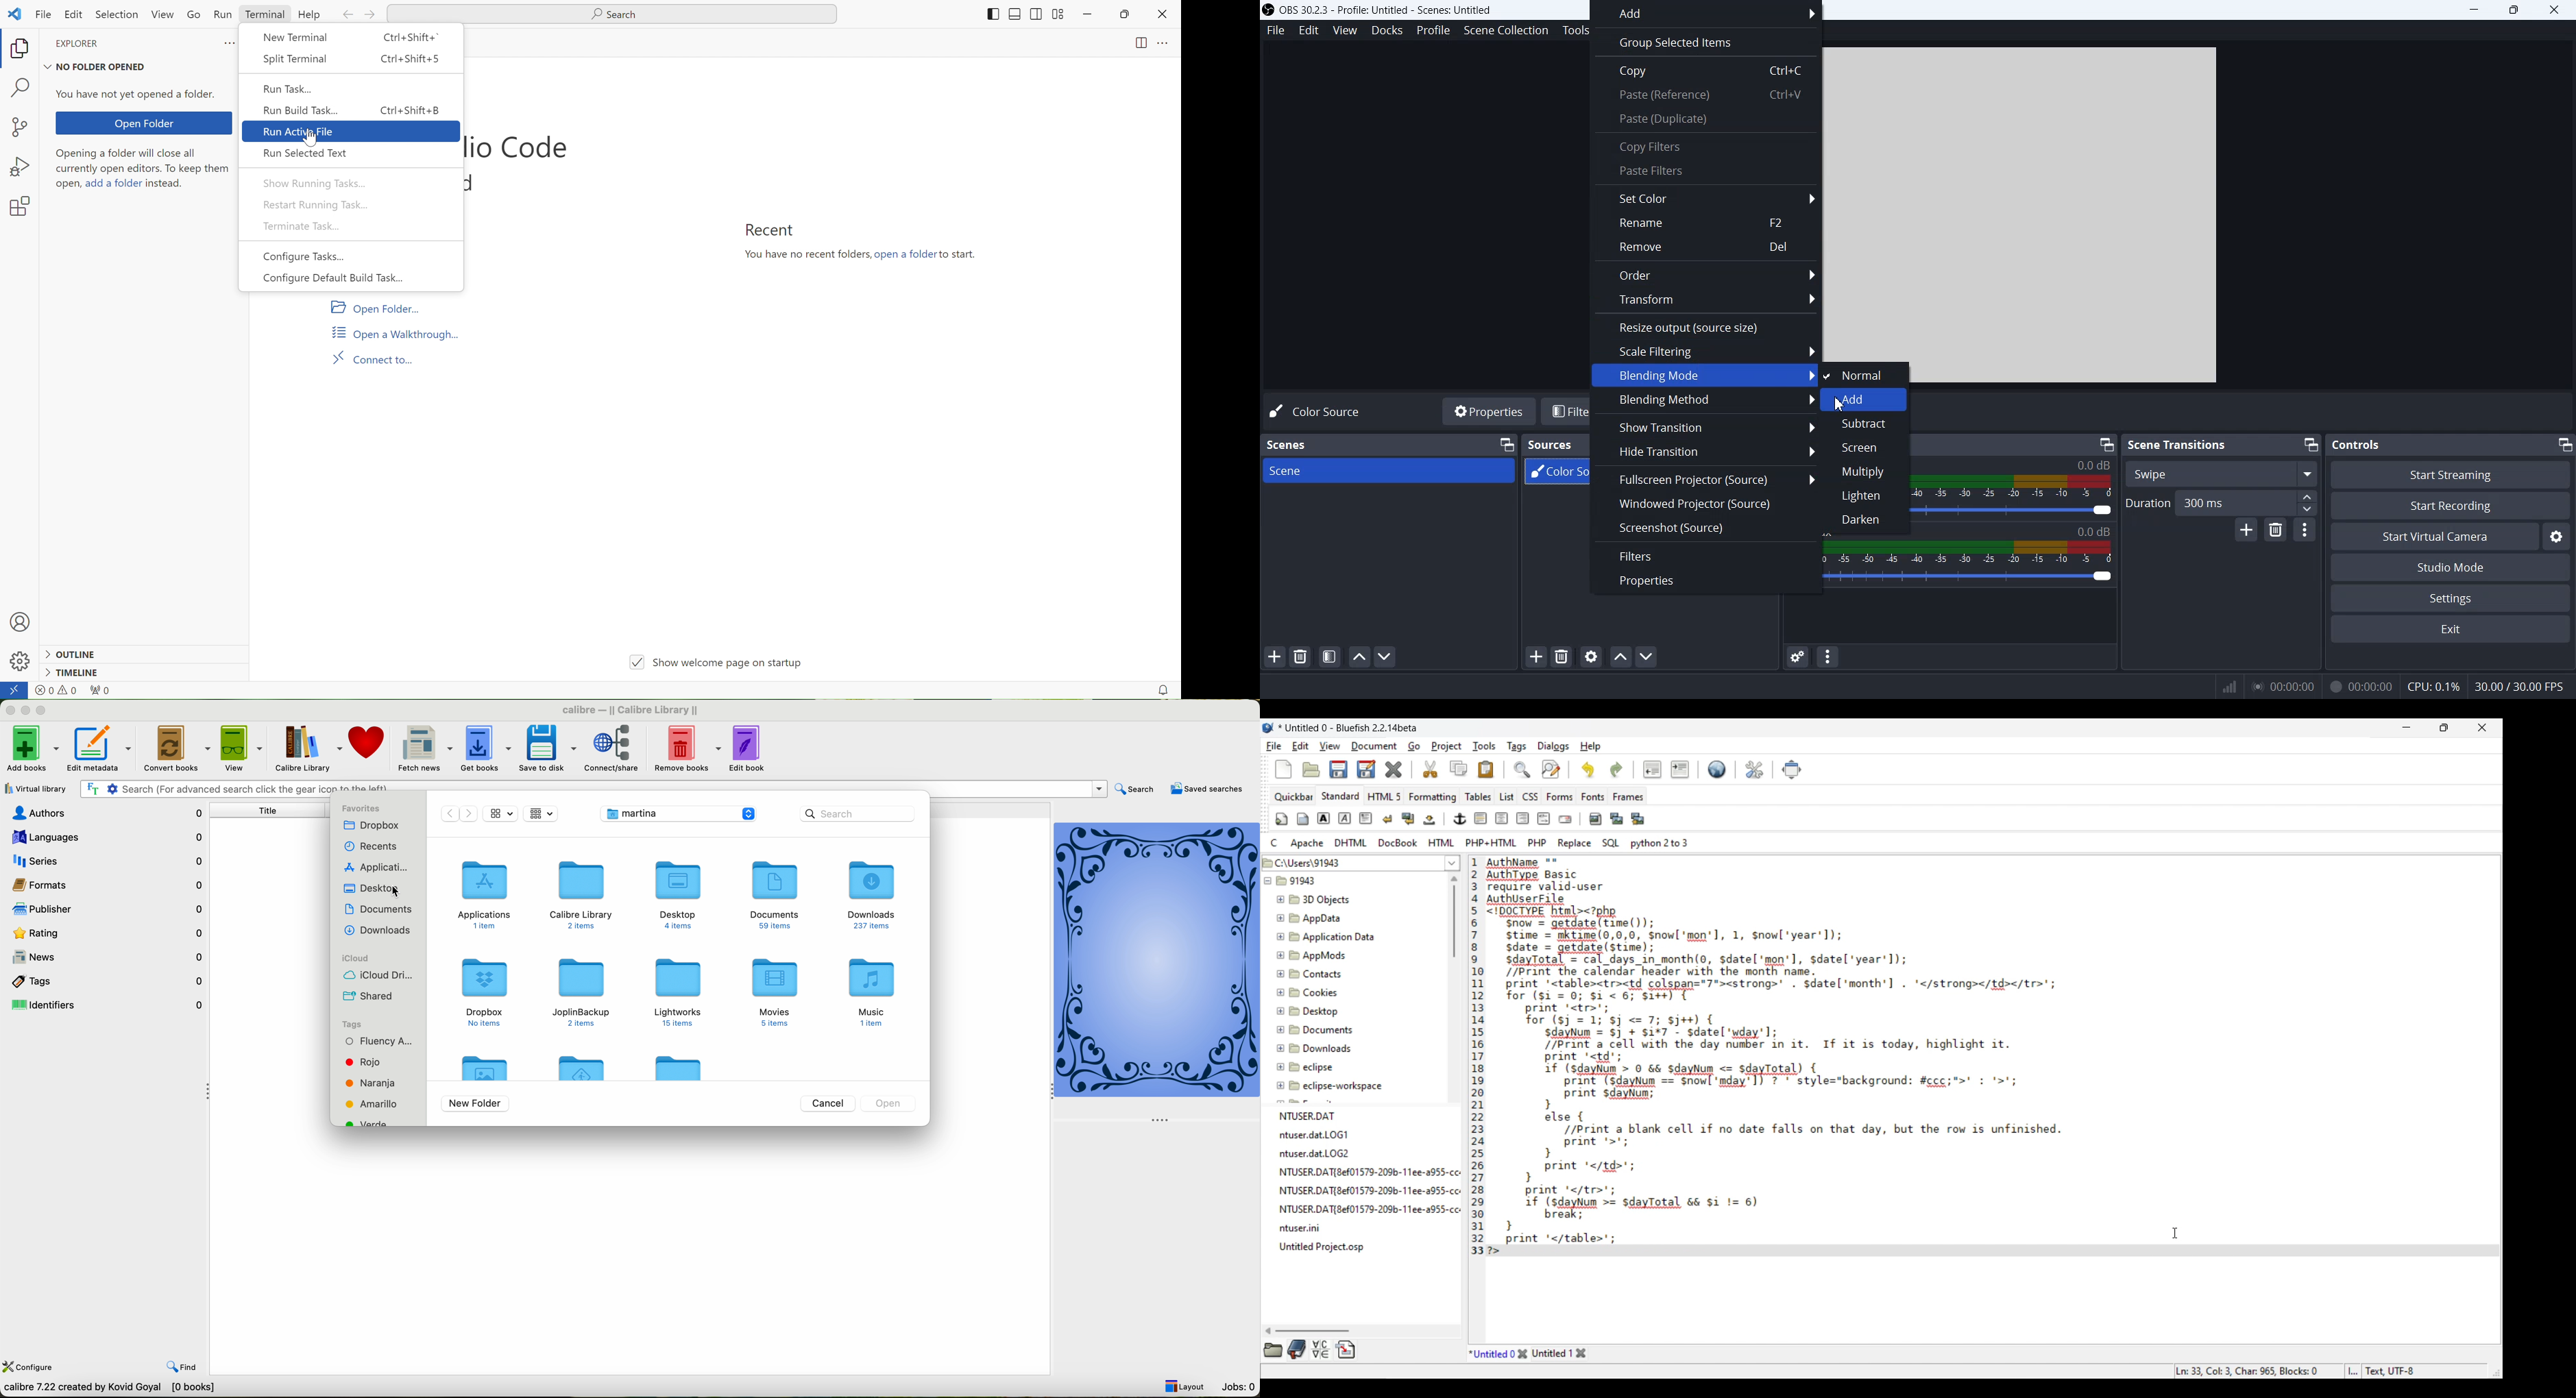  Describe the element at coordinates (2246, 530) in the screenshot. I see `Add configurable transition` at that location.